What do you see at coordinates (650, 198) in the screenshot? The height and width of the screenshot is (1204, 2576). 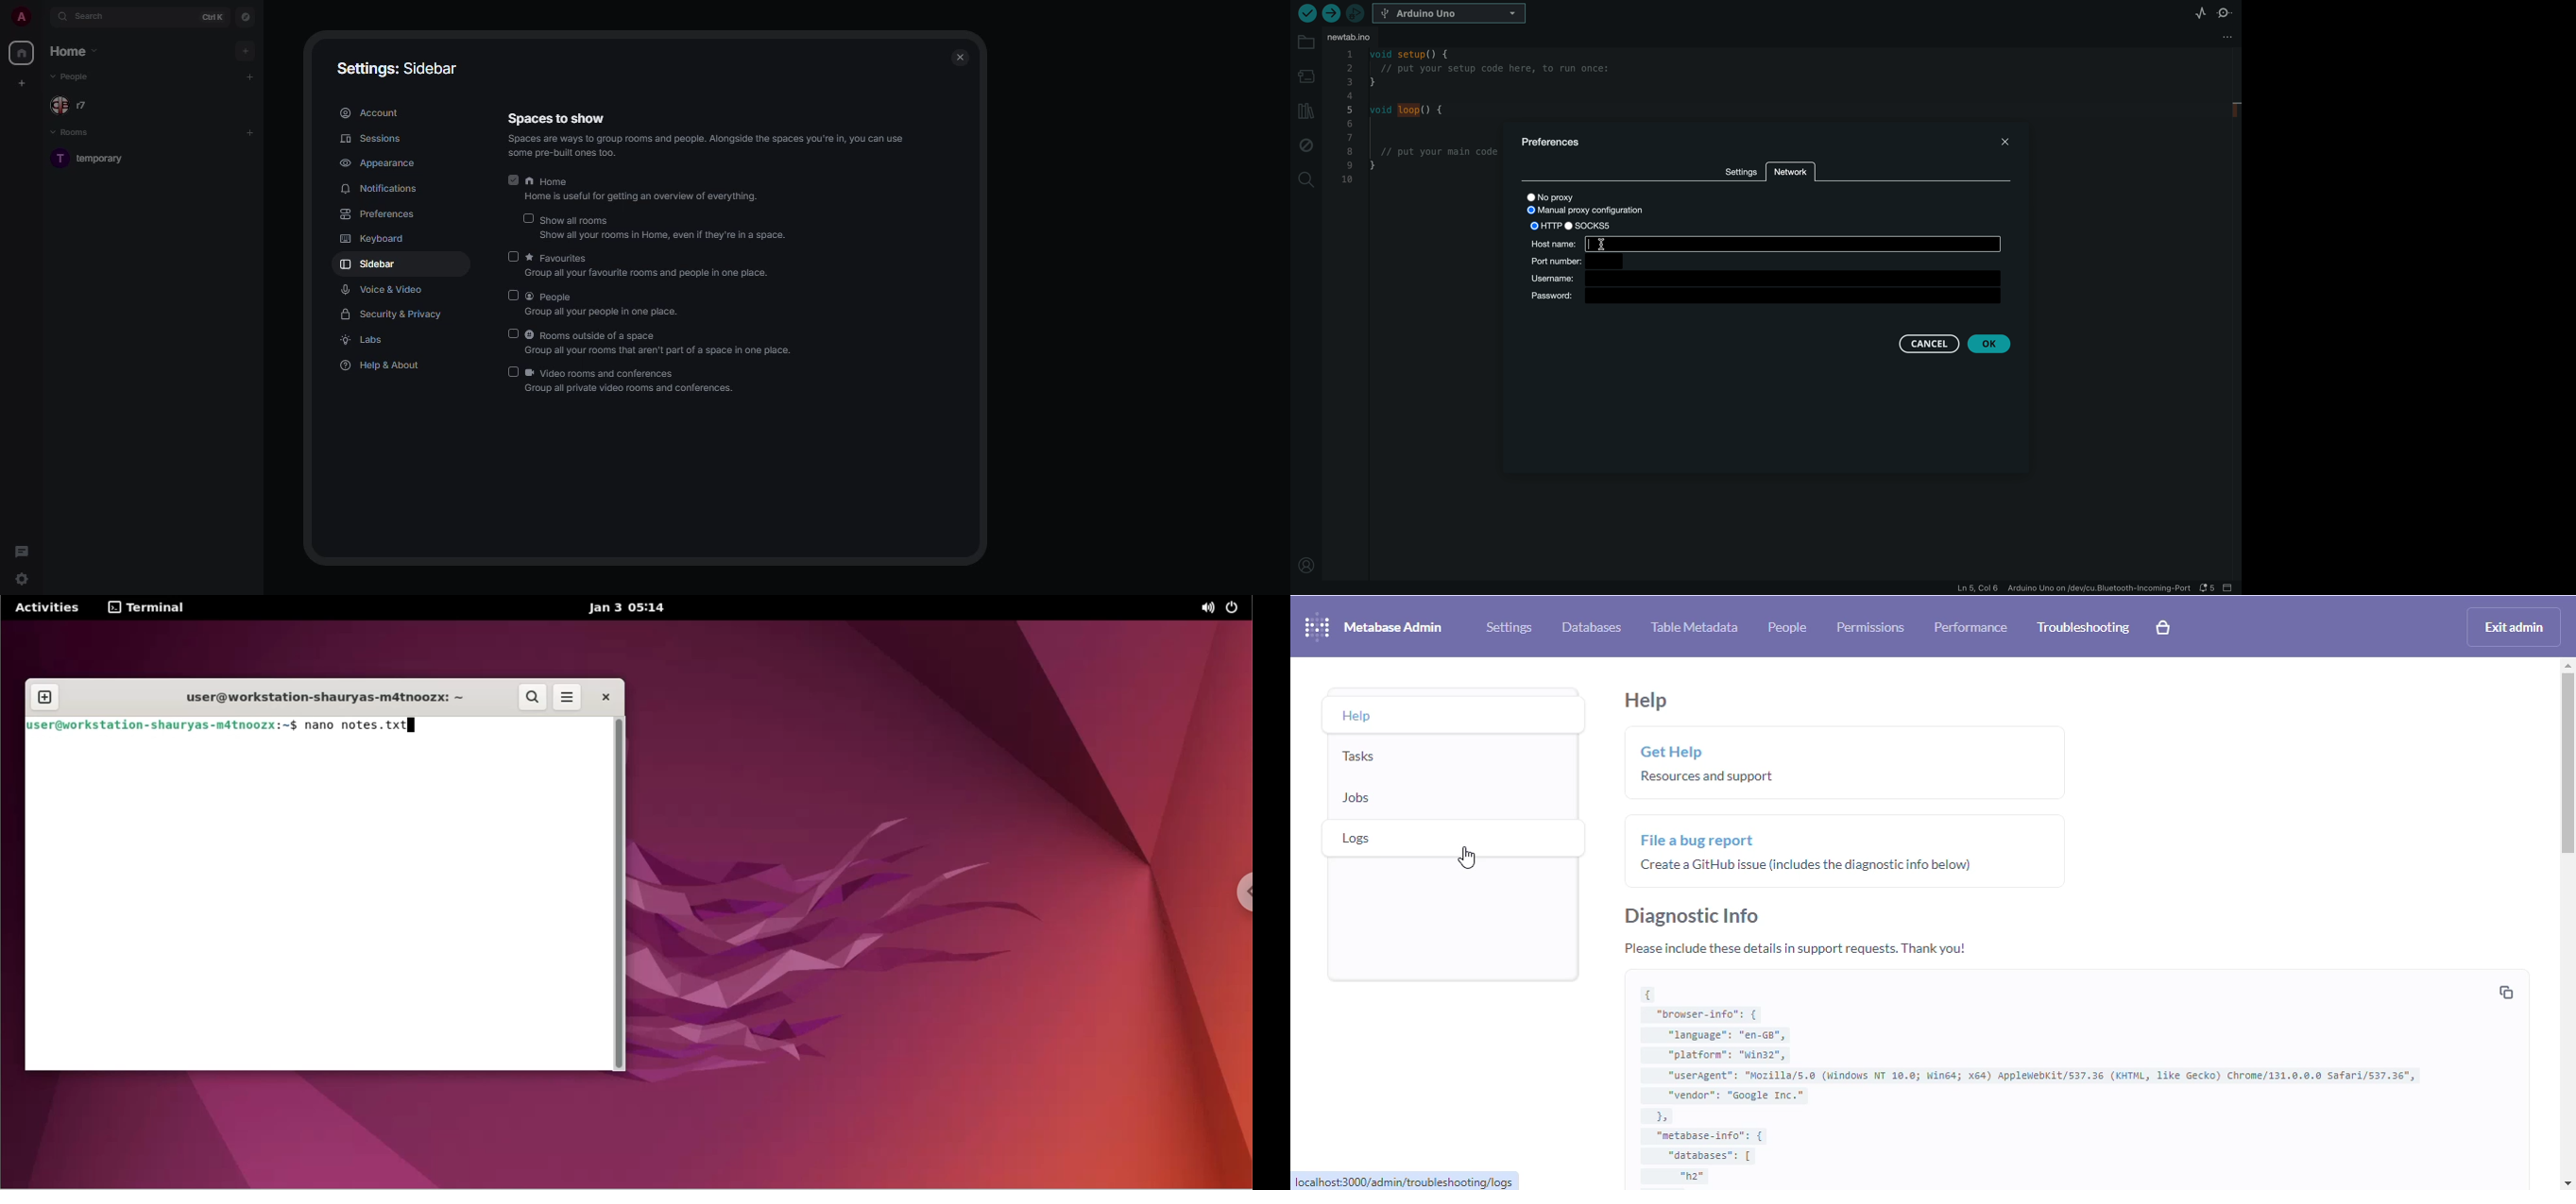 I see `Home is useful for getting an overview of everything..` at bounding box center [650, 198].